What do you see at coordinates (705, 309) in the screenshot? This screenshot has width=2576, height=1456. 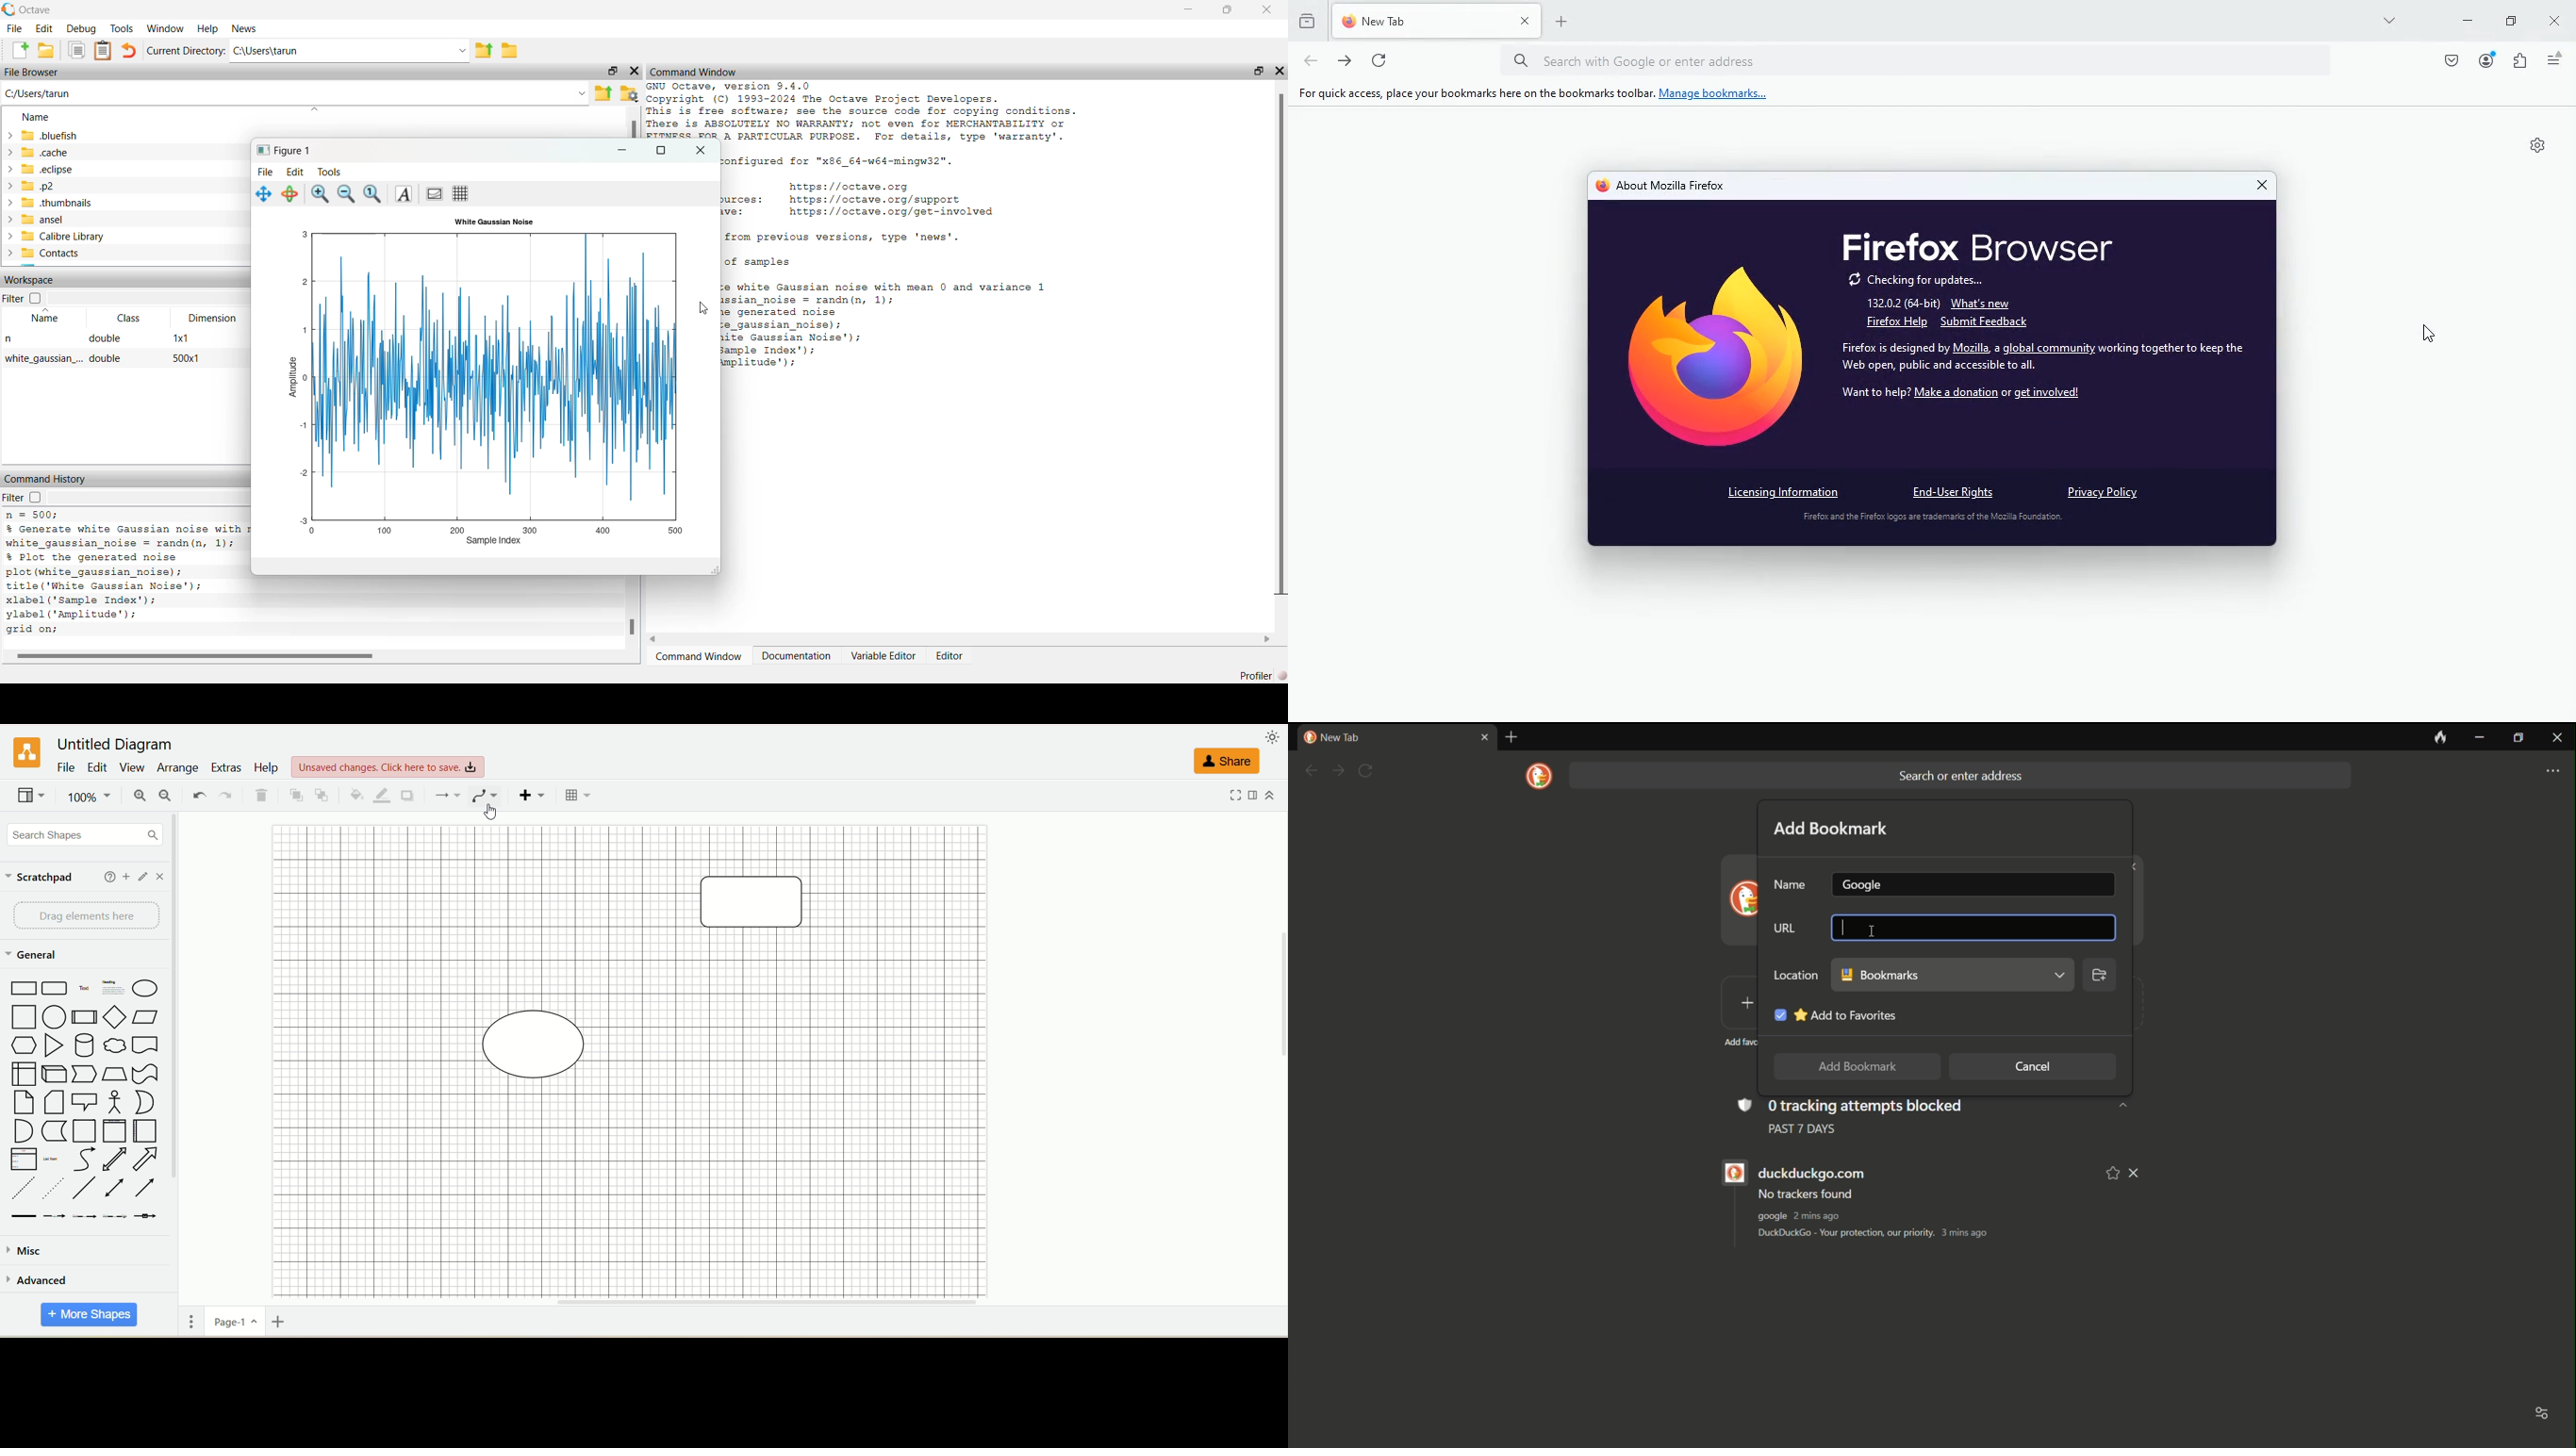 I see `cursor movement` at bounding box center [705, 309].